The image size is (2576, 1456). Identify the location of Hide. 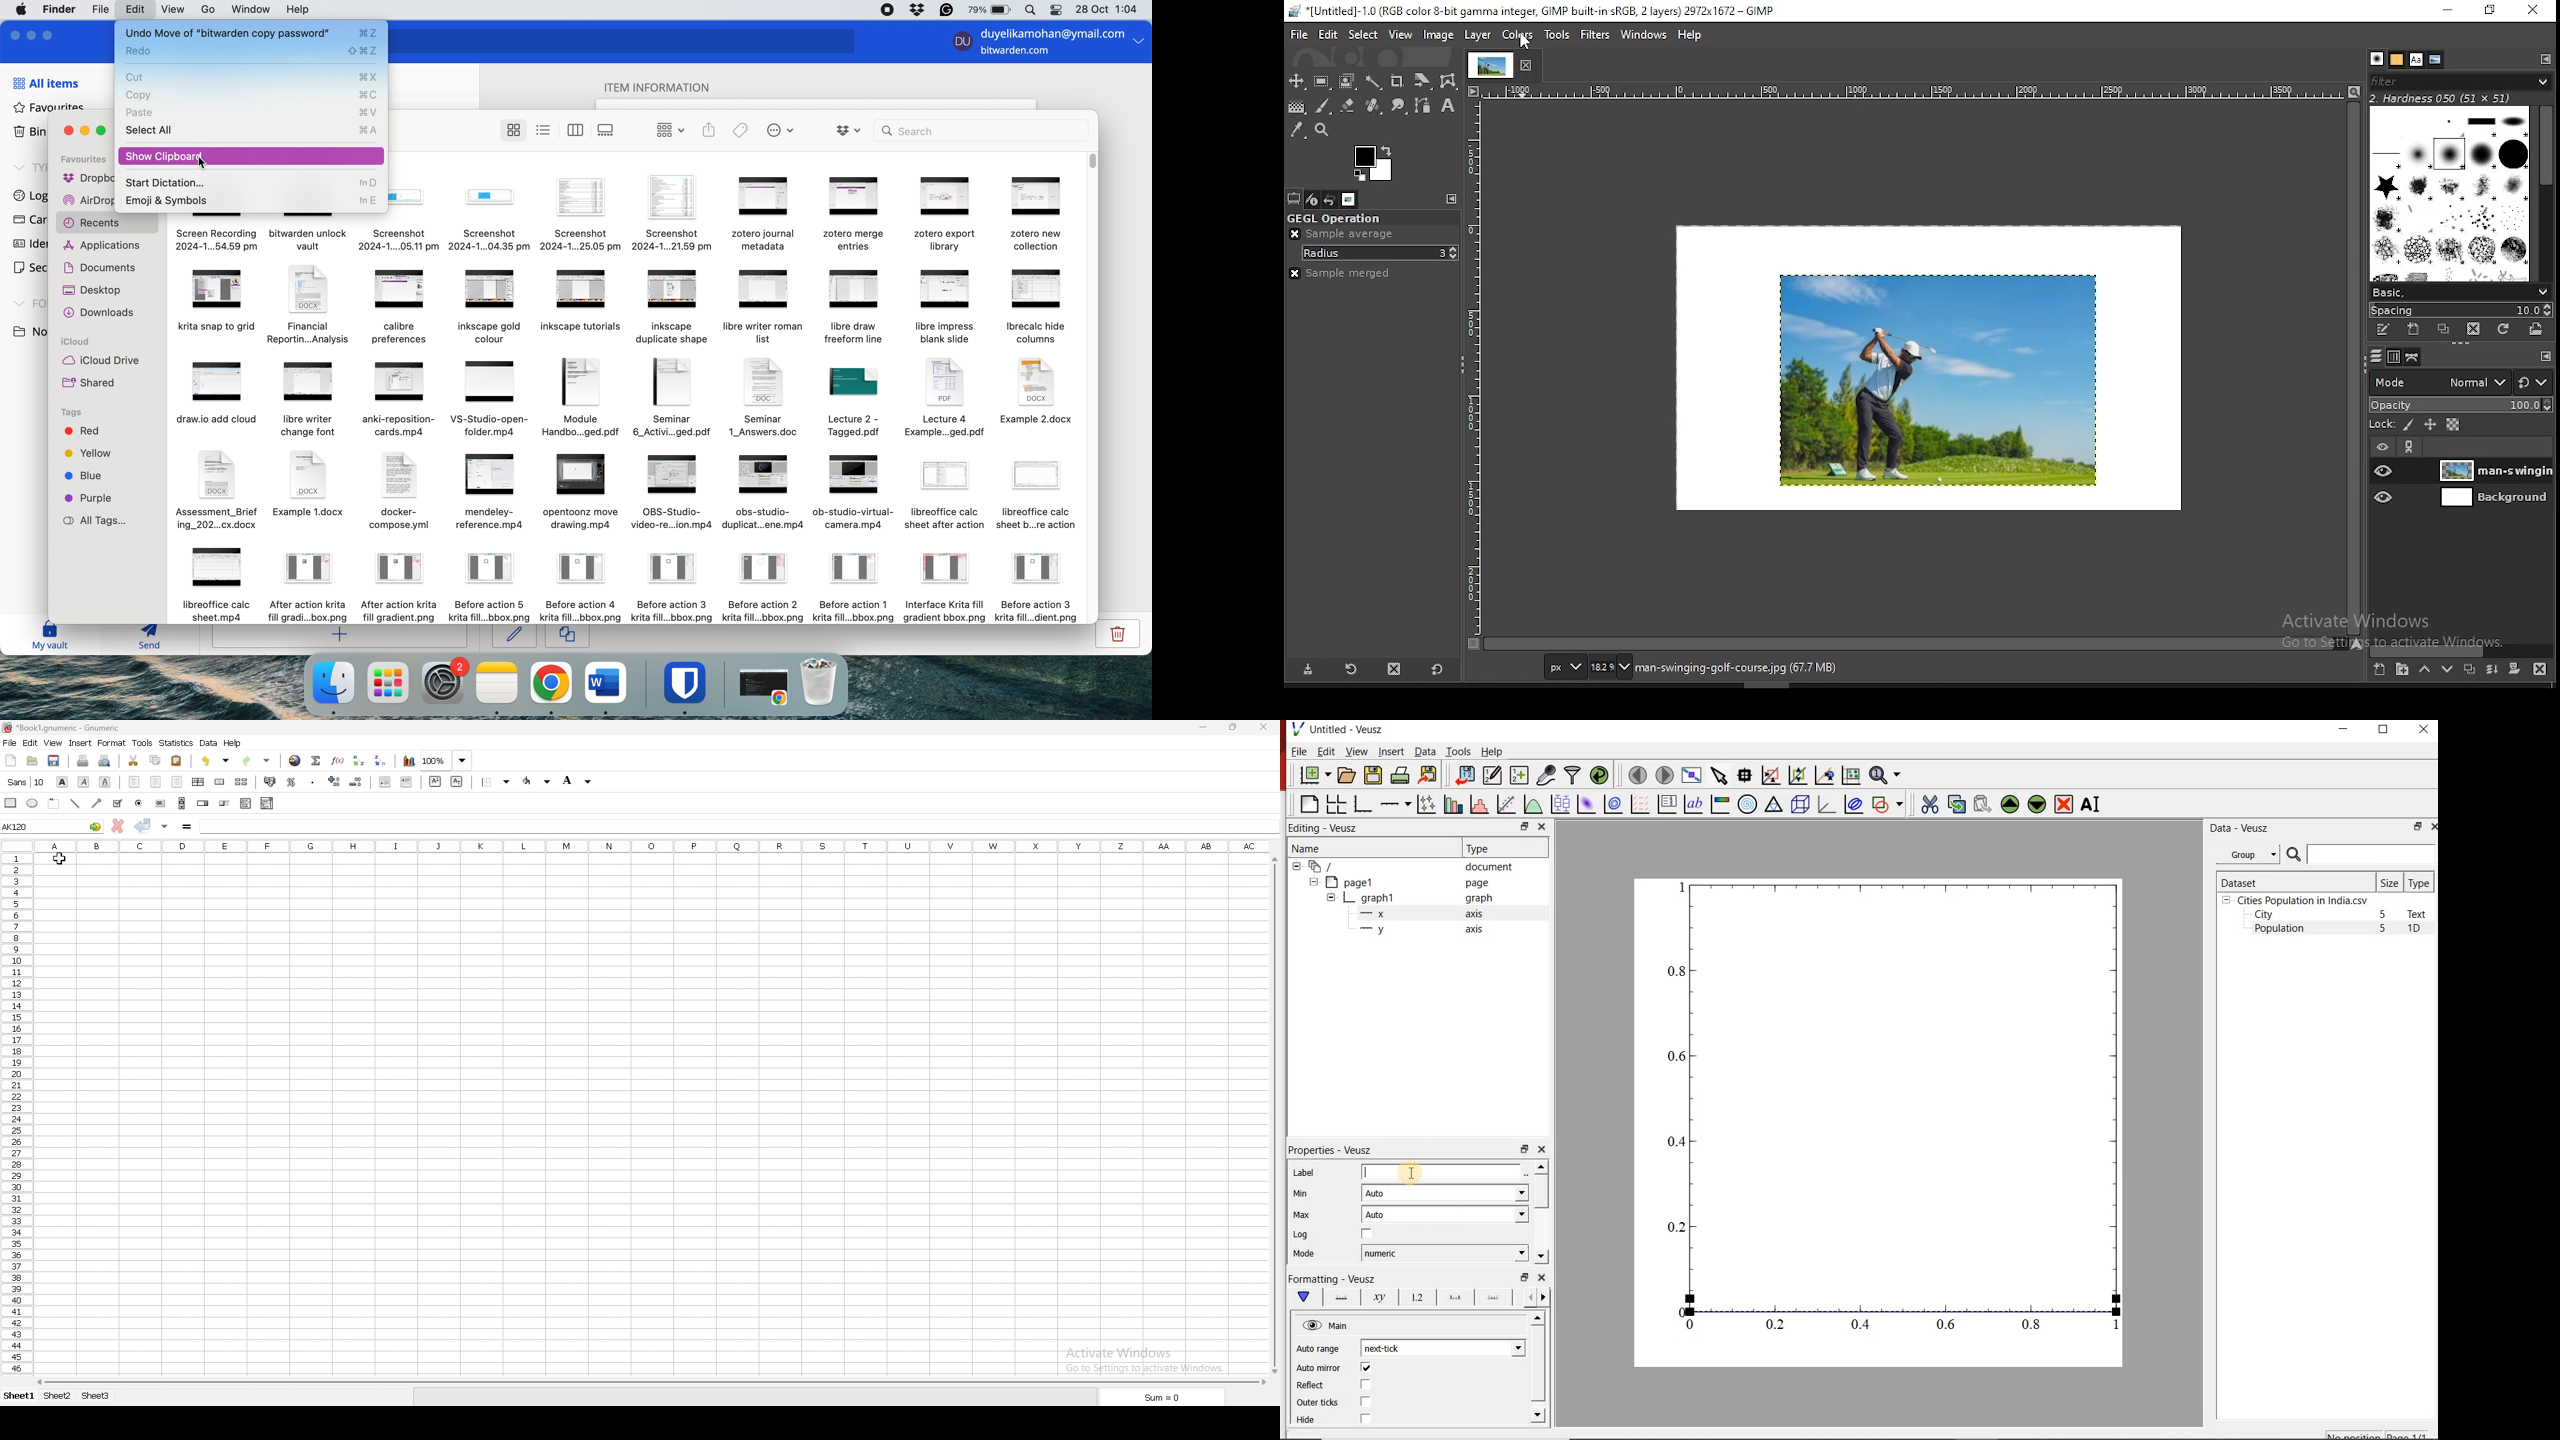
(1312, 1423).